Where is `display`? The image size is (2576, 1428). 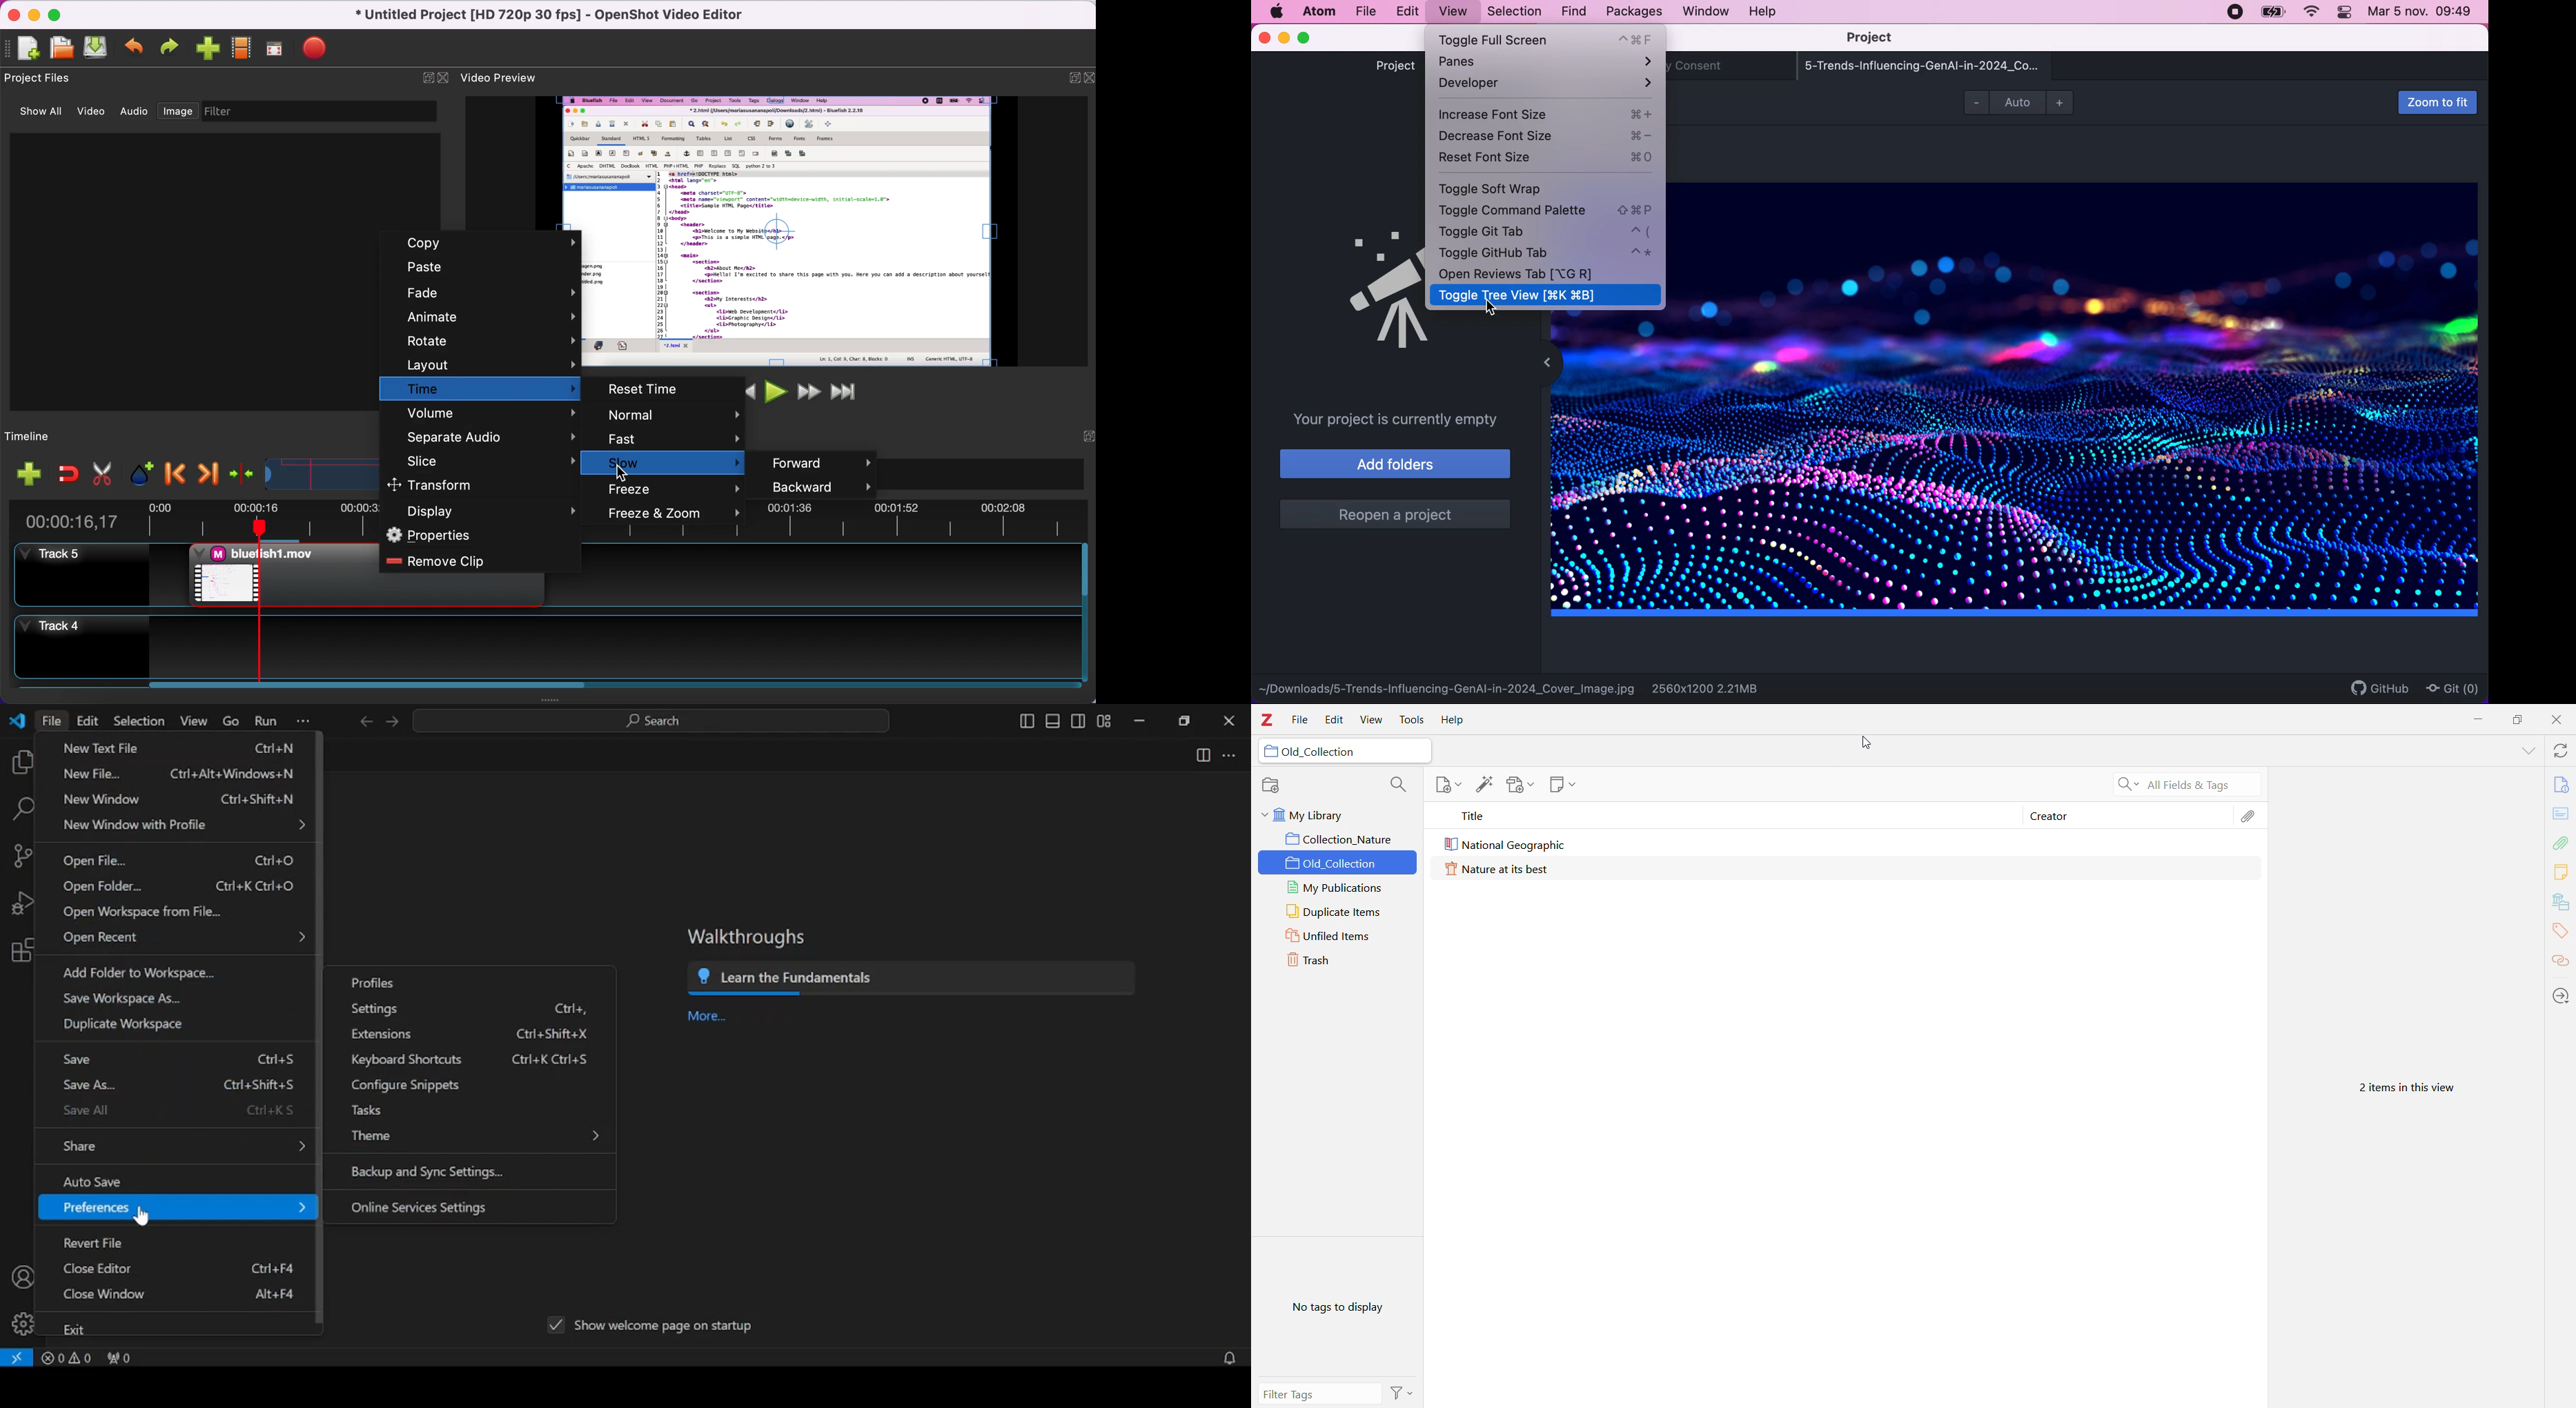 display is located at coordinates (480, 510).